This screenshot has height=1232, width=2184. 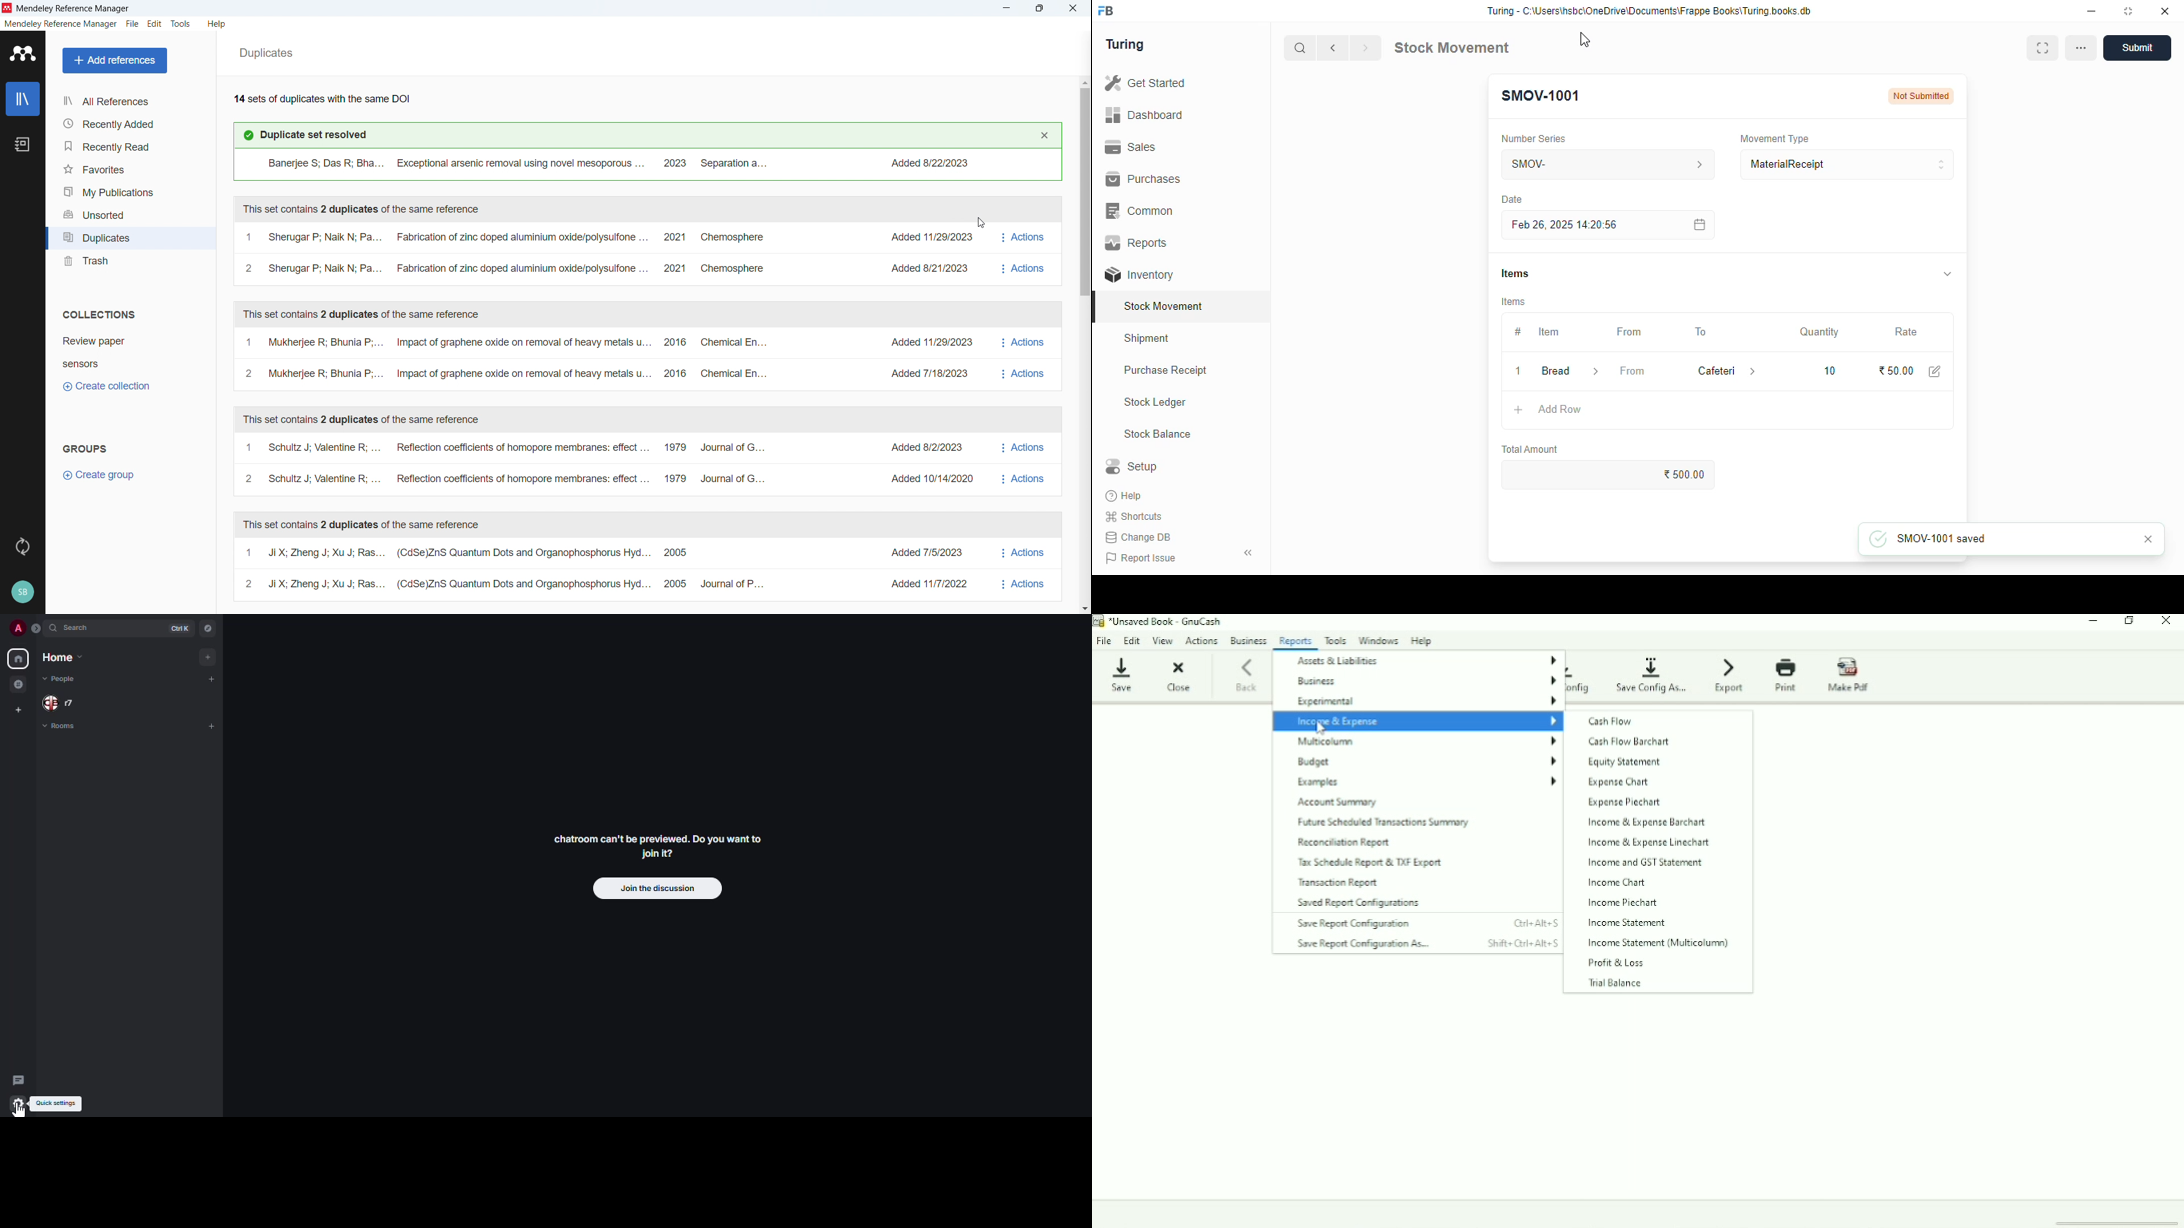 I want to click on common, so click(x=1142, y=211).